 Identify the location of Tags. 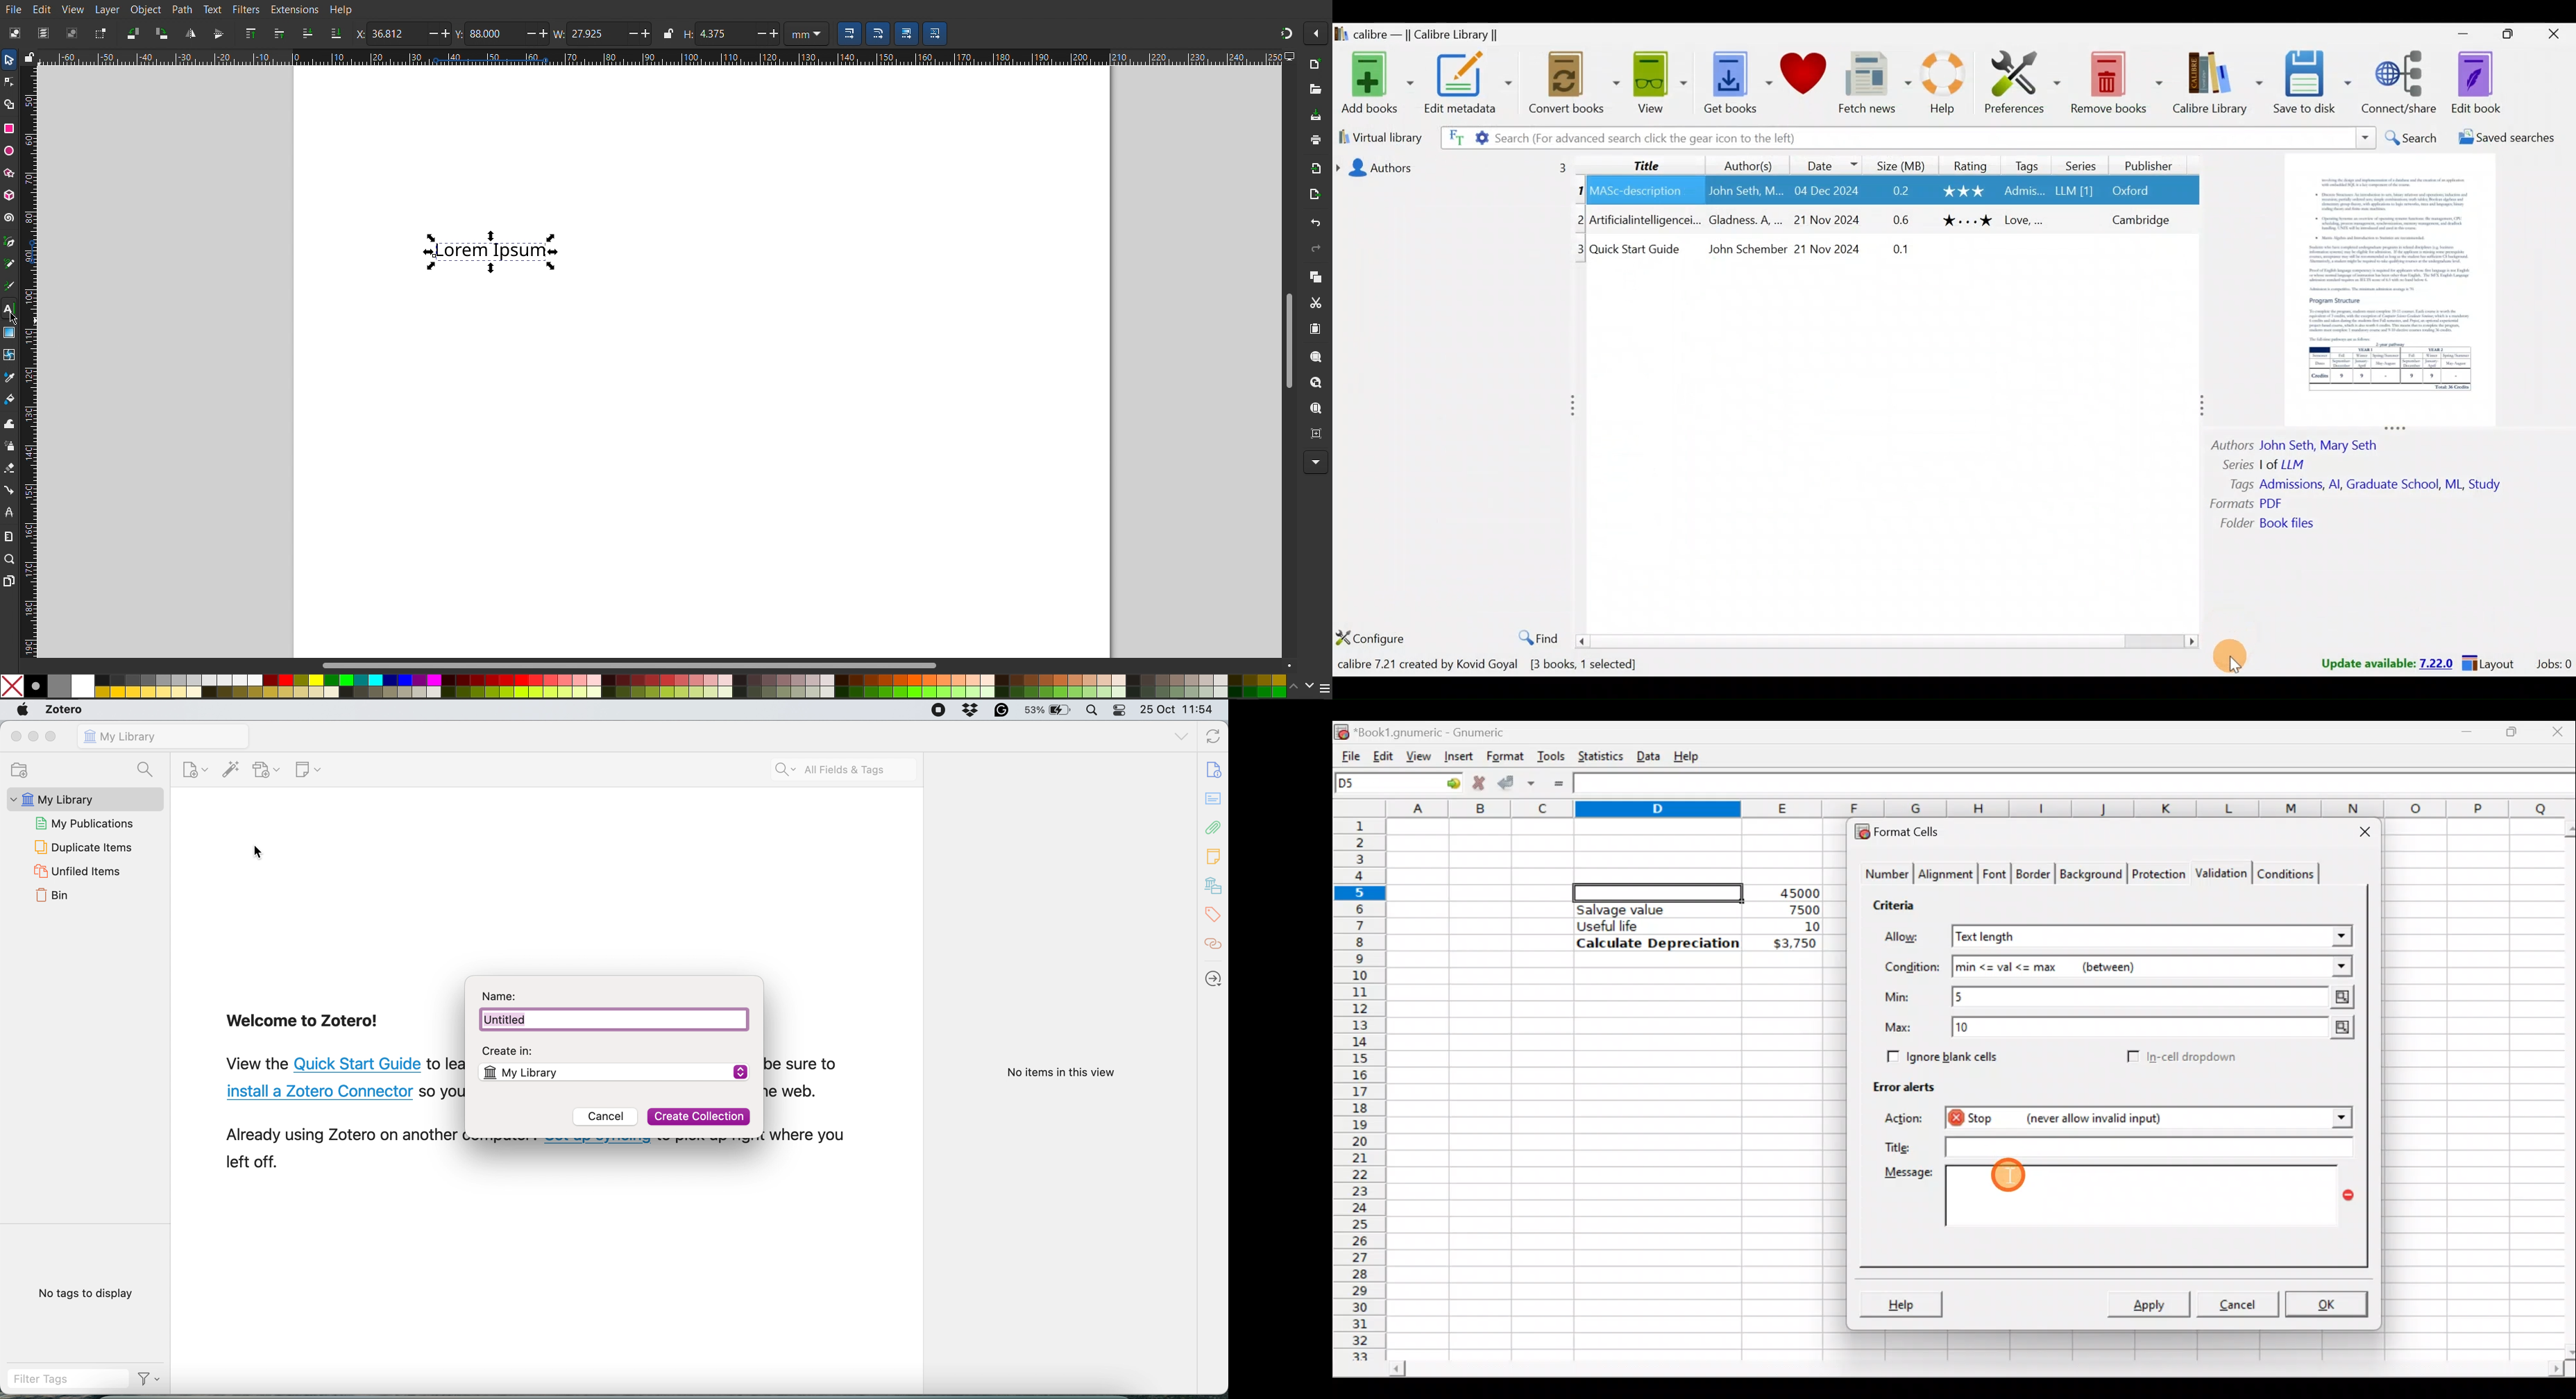
(2026, 165).